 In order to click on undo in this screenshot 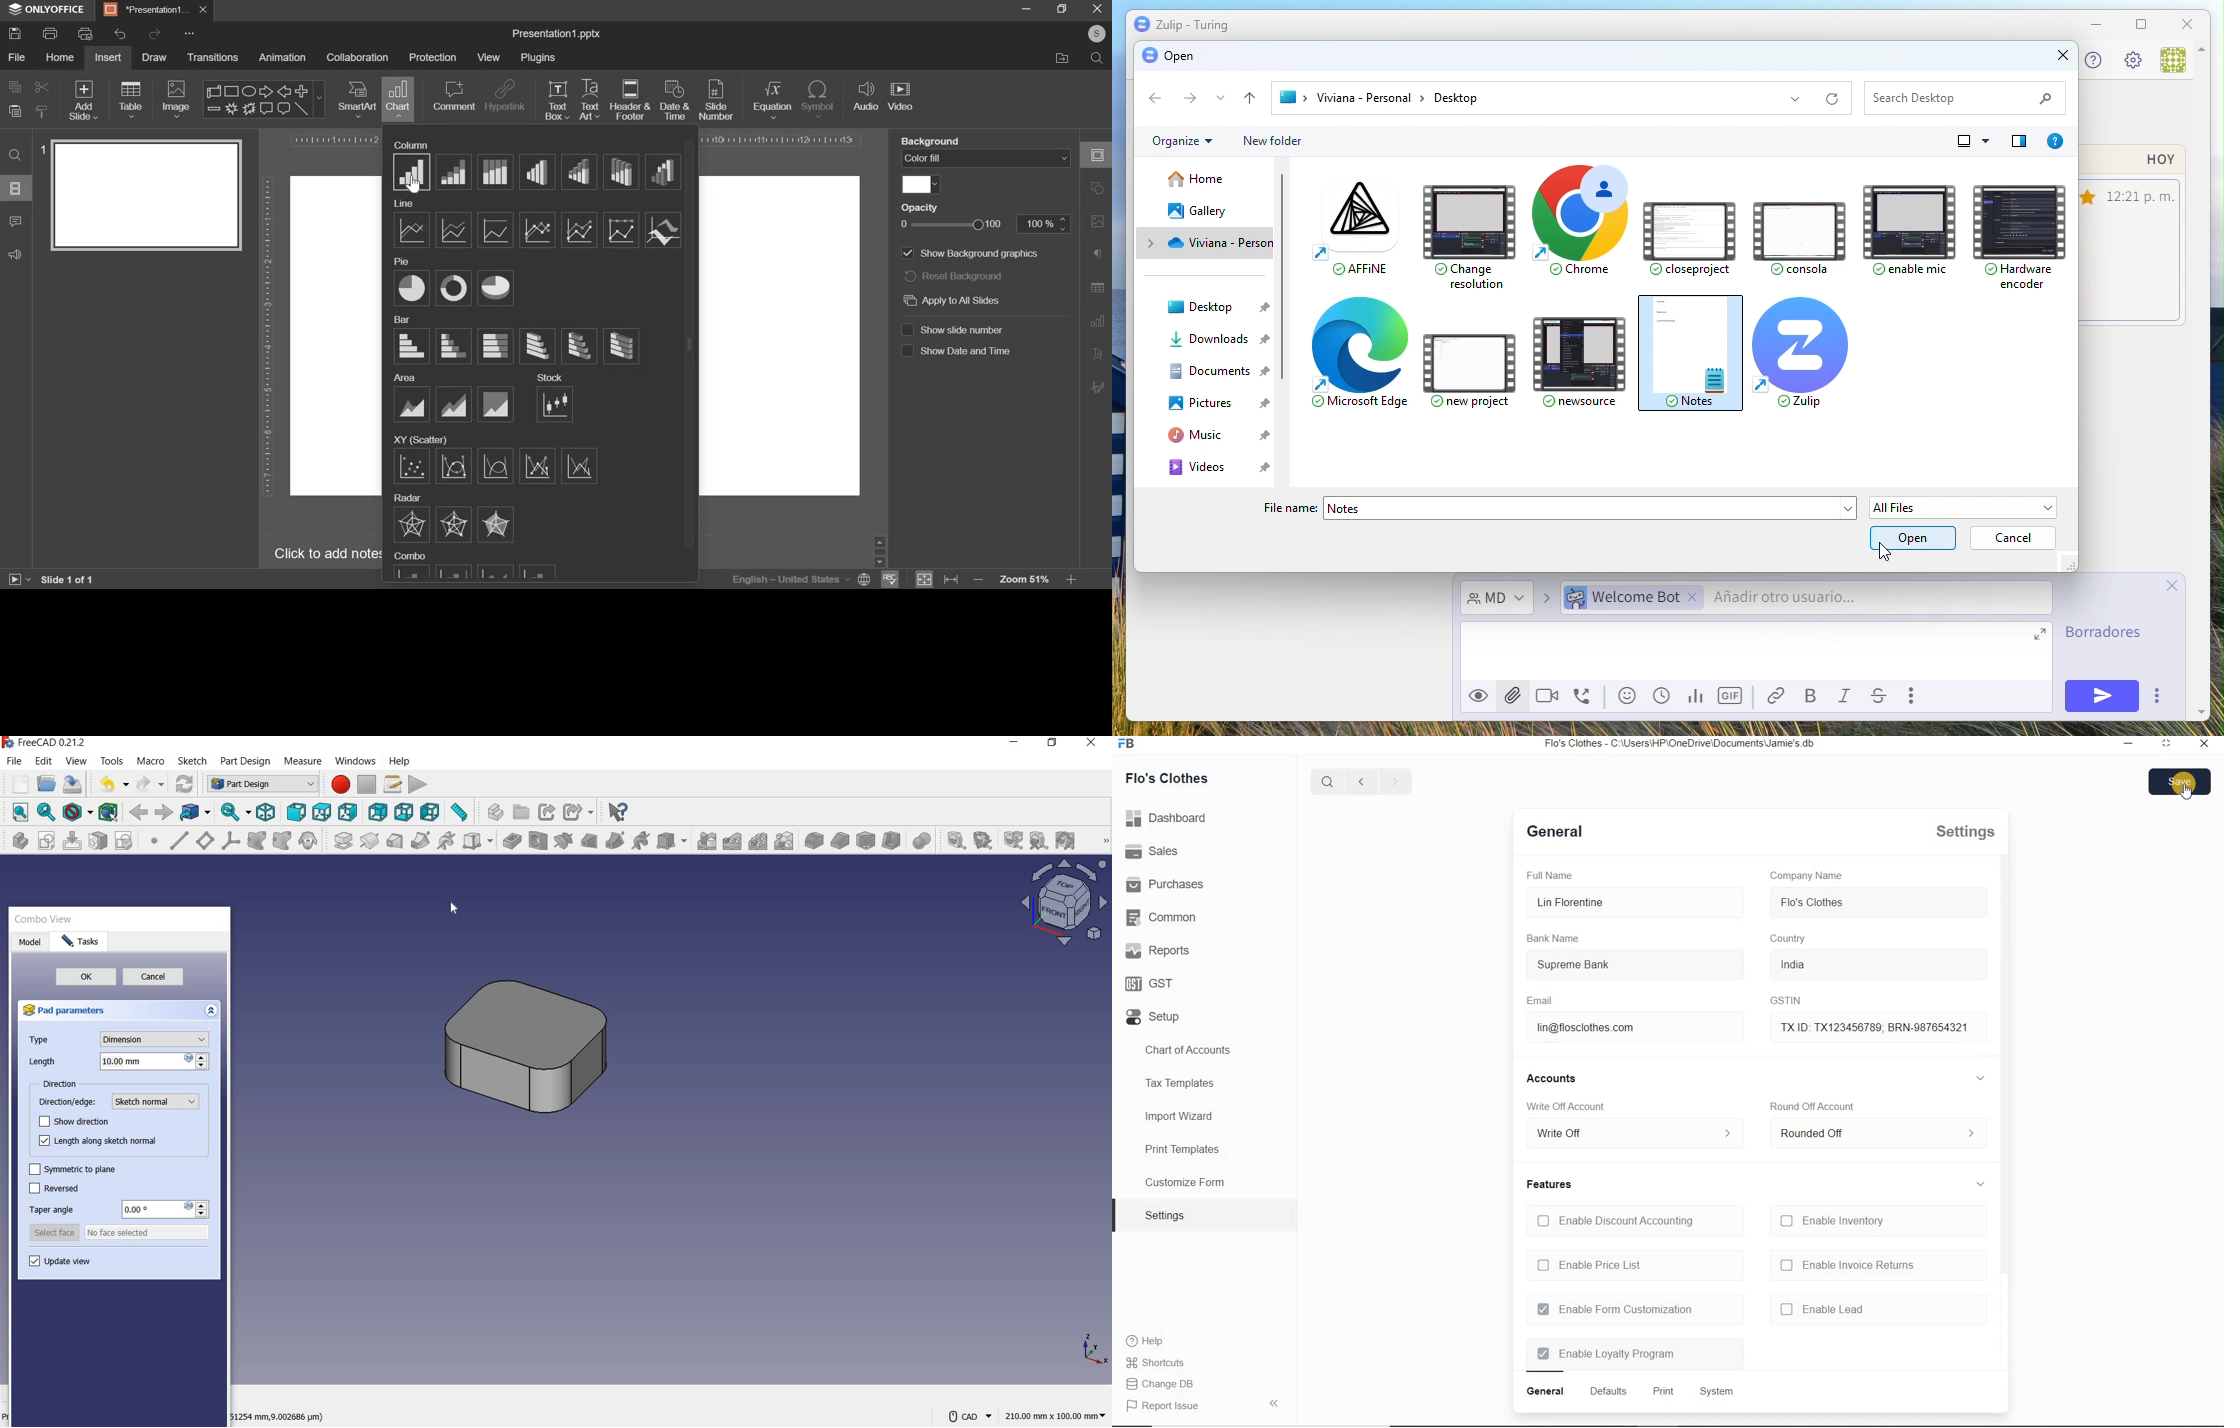, I will do `click(120, 34)`.